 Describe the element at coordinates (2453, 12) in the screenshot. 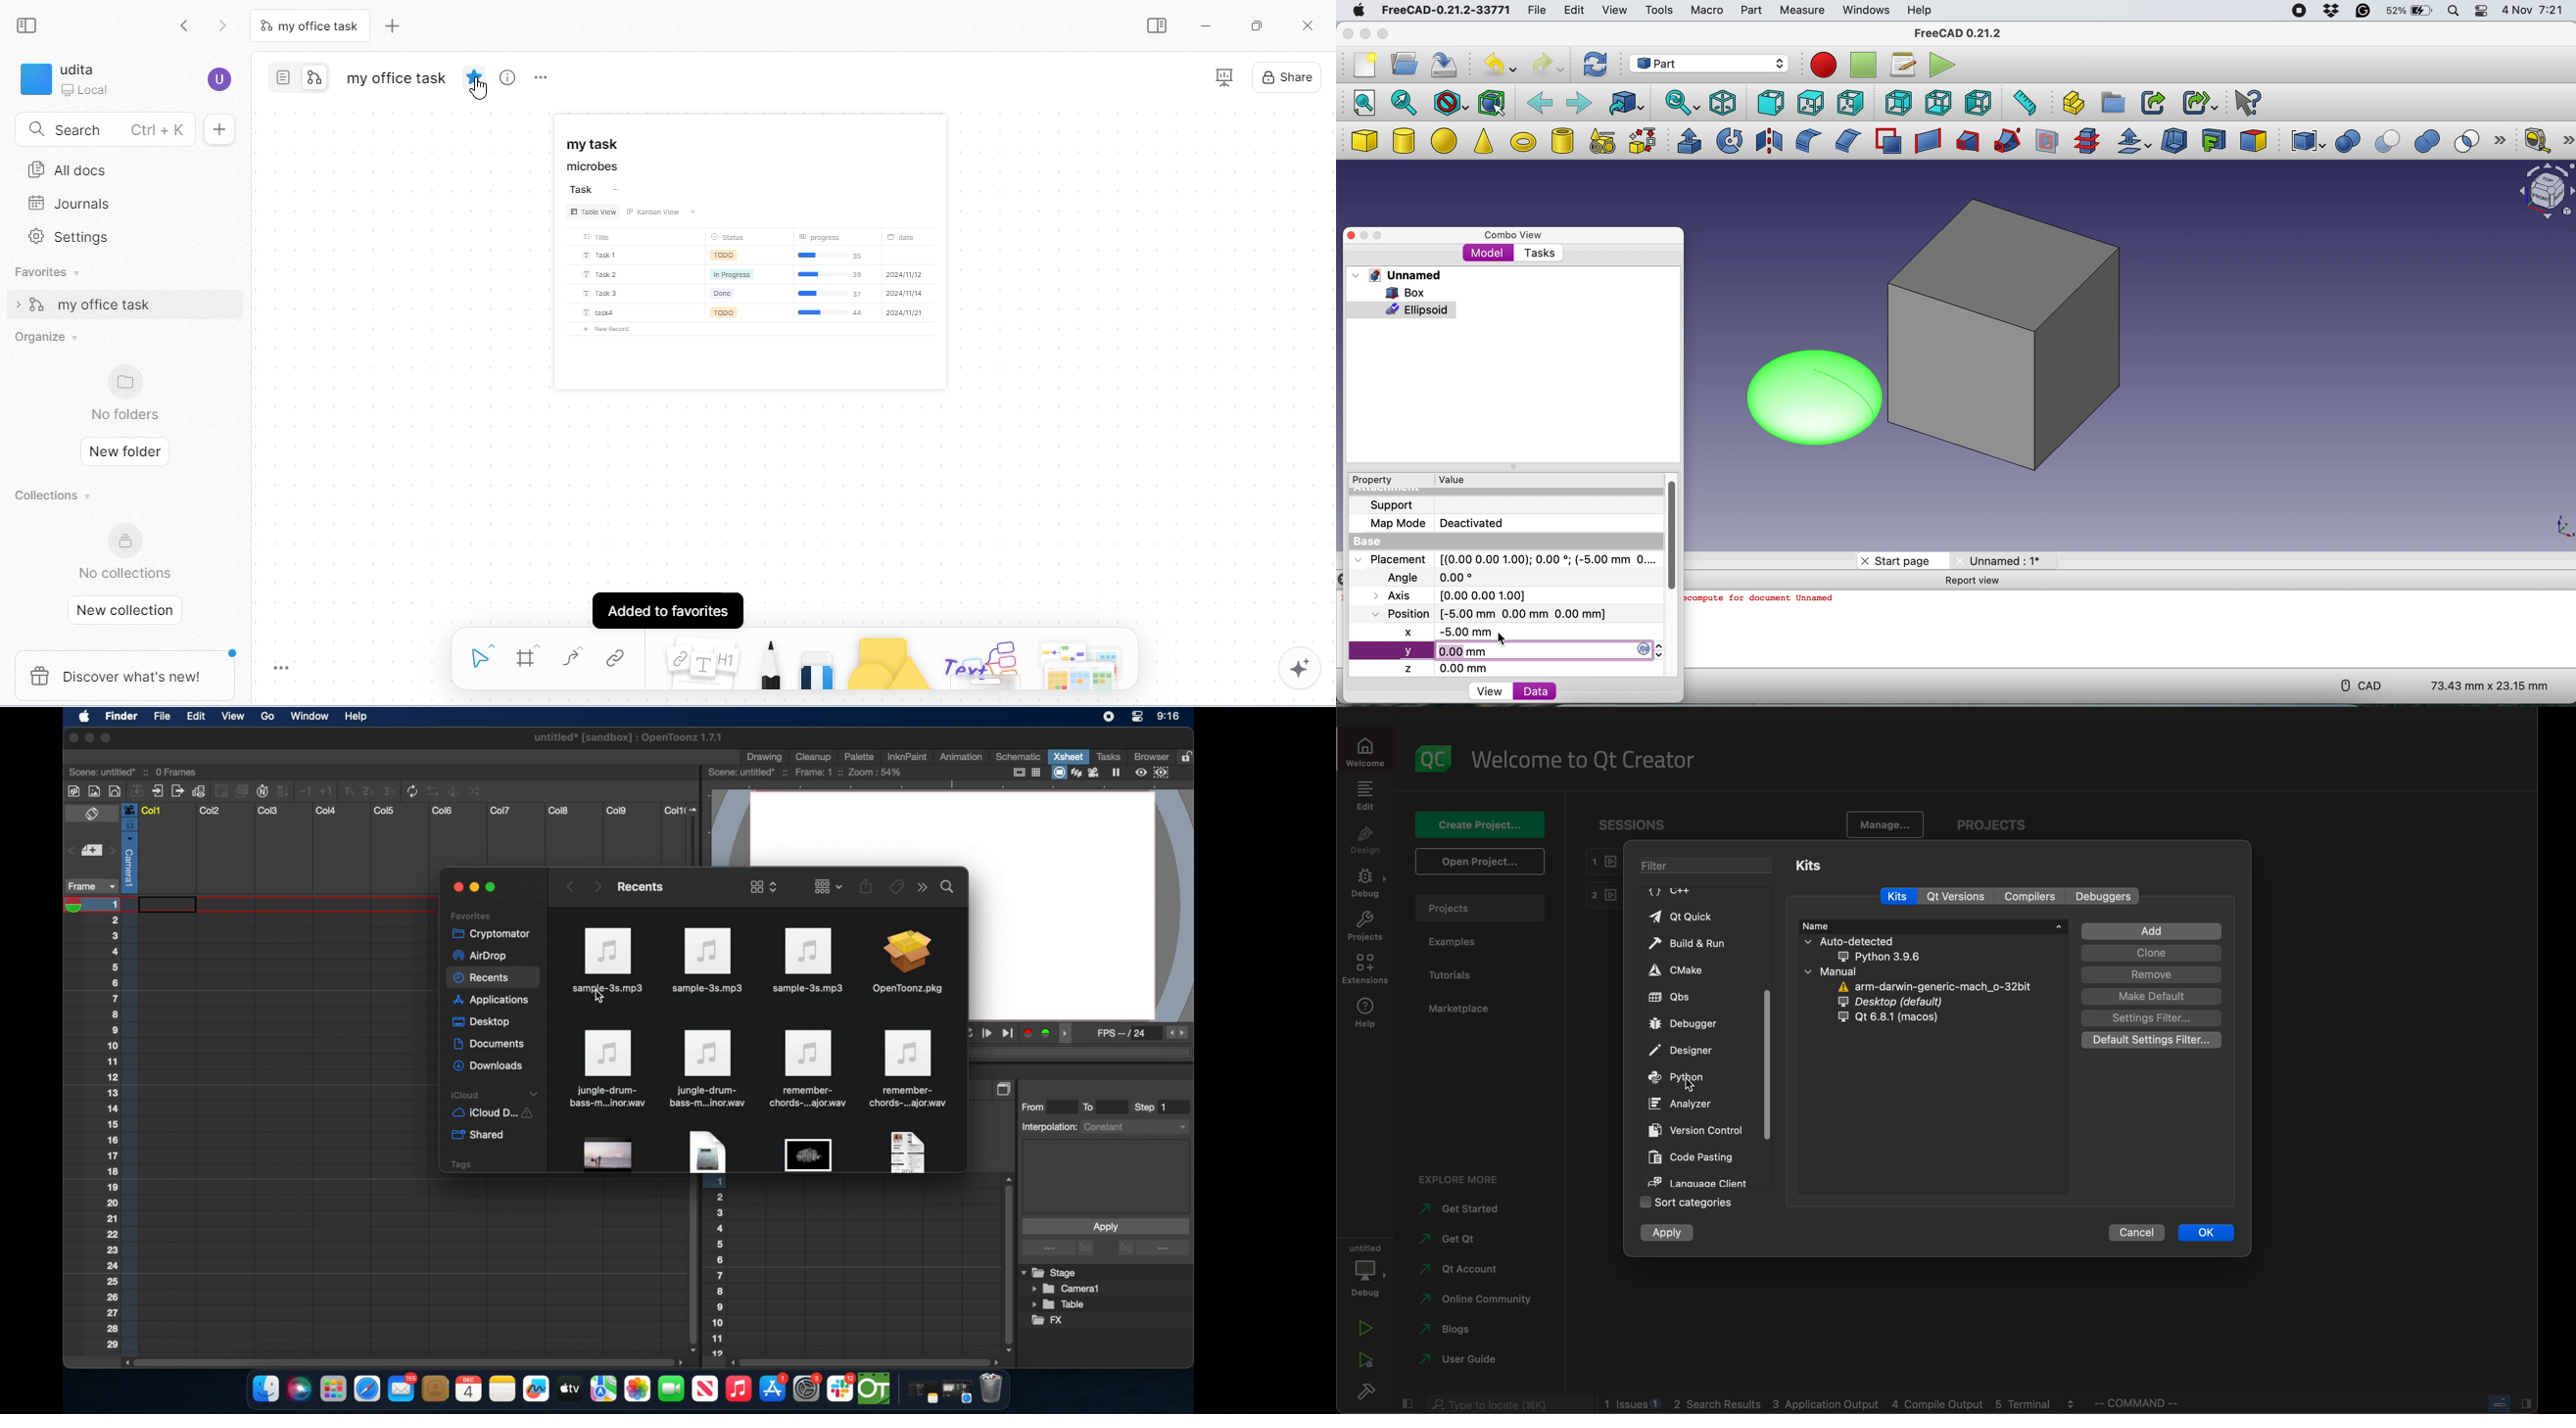

I see `spotlight search` at that location.